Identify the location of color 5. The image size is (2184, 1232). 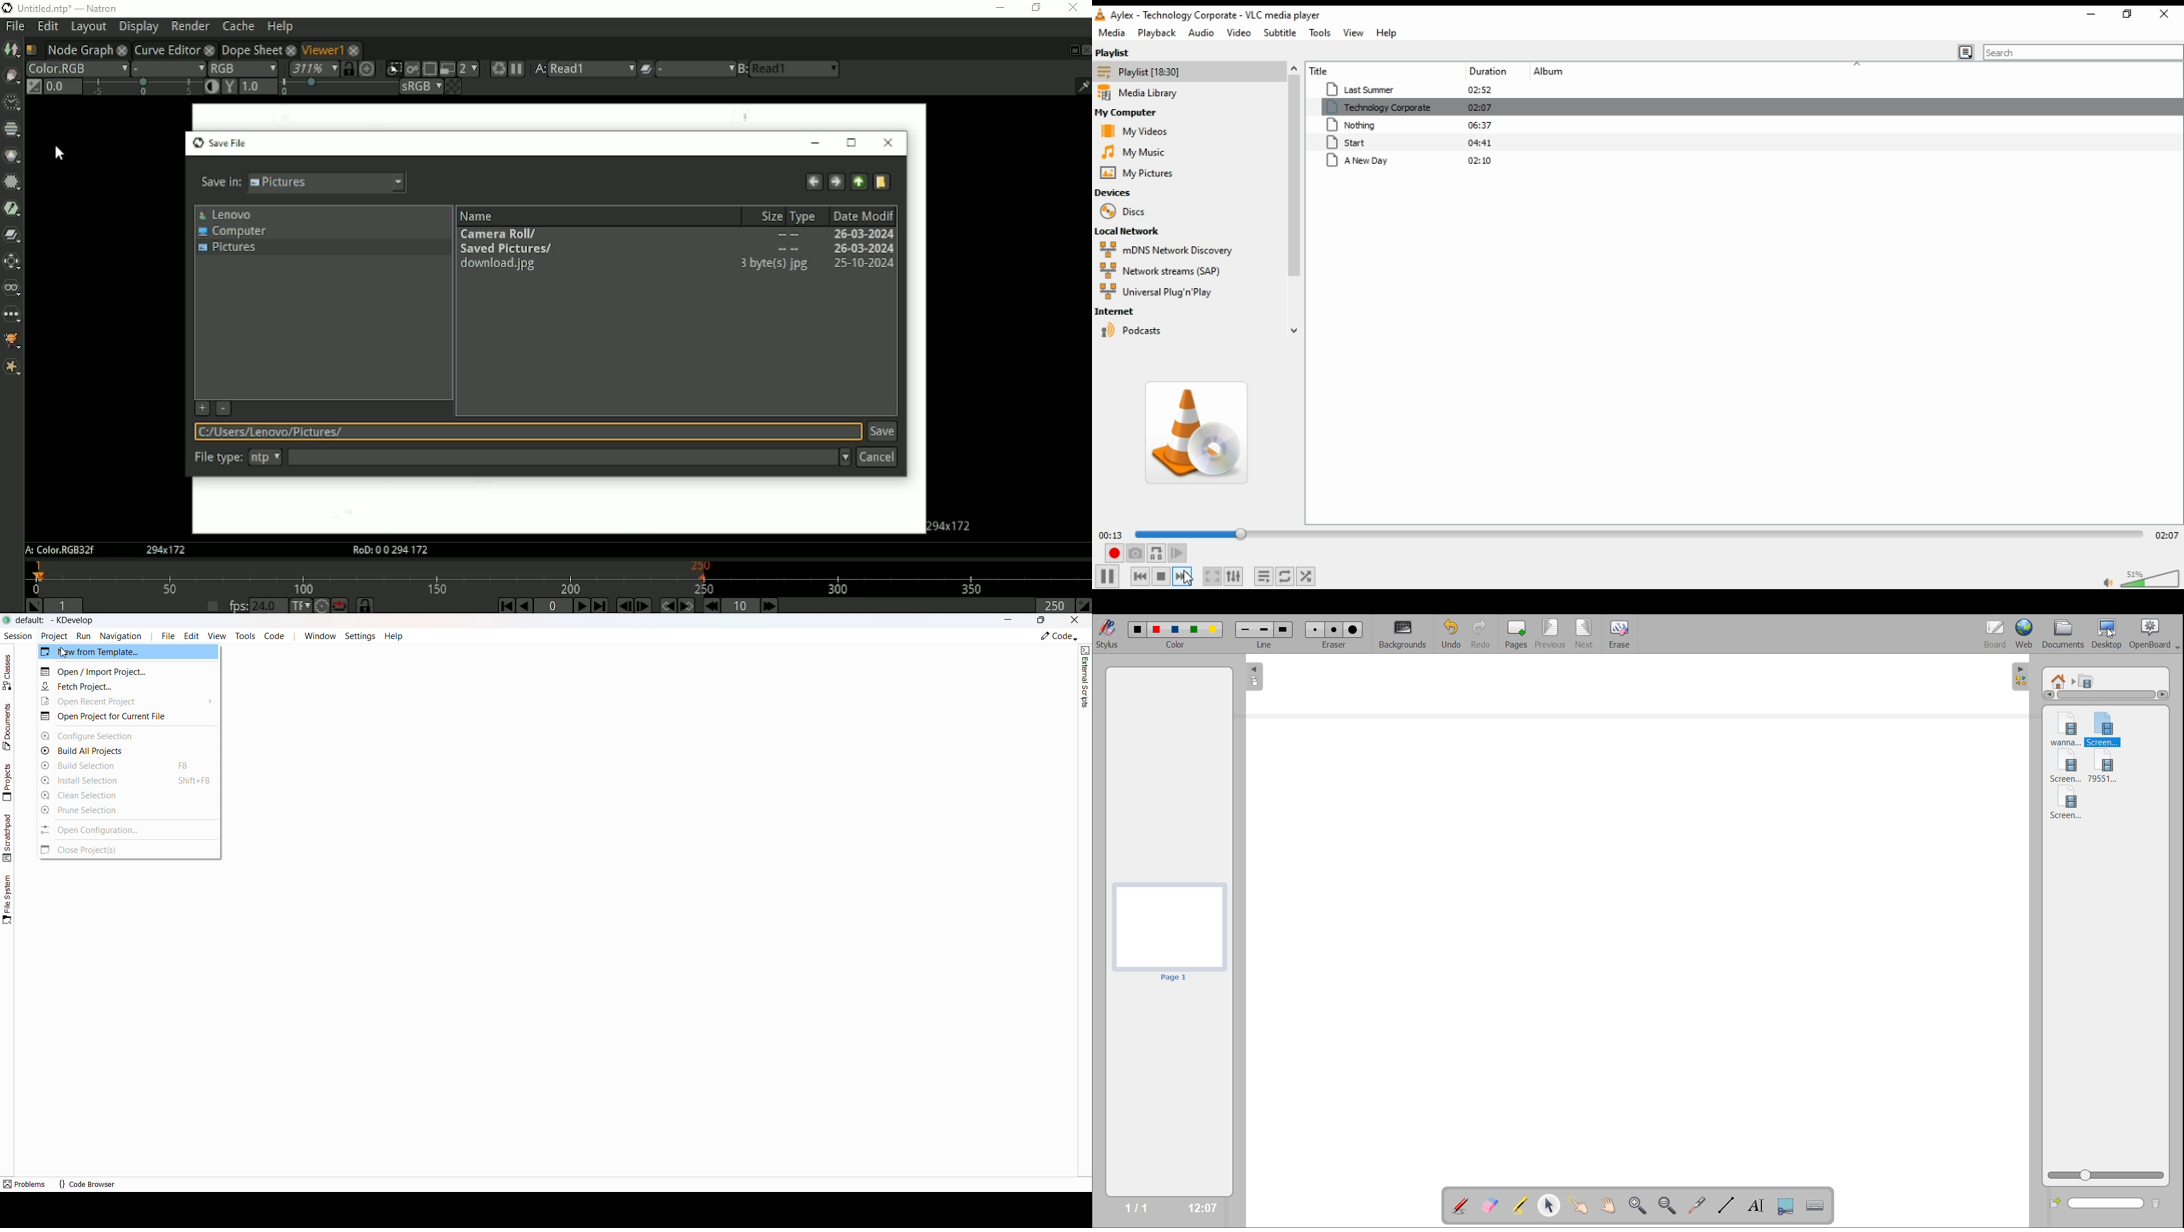
(1214, 629).